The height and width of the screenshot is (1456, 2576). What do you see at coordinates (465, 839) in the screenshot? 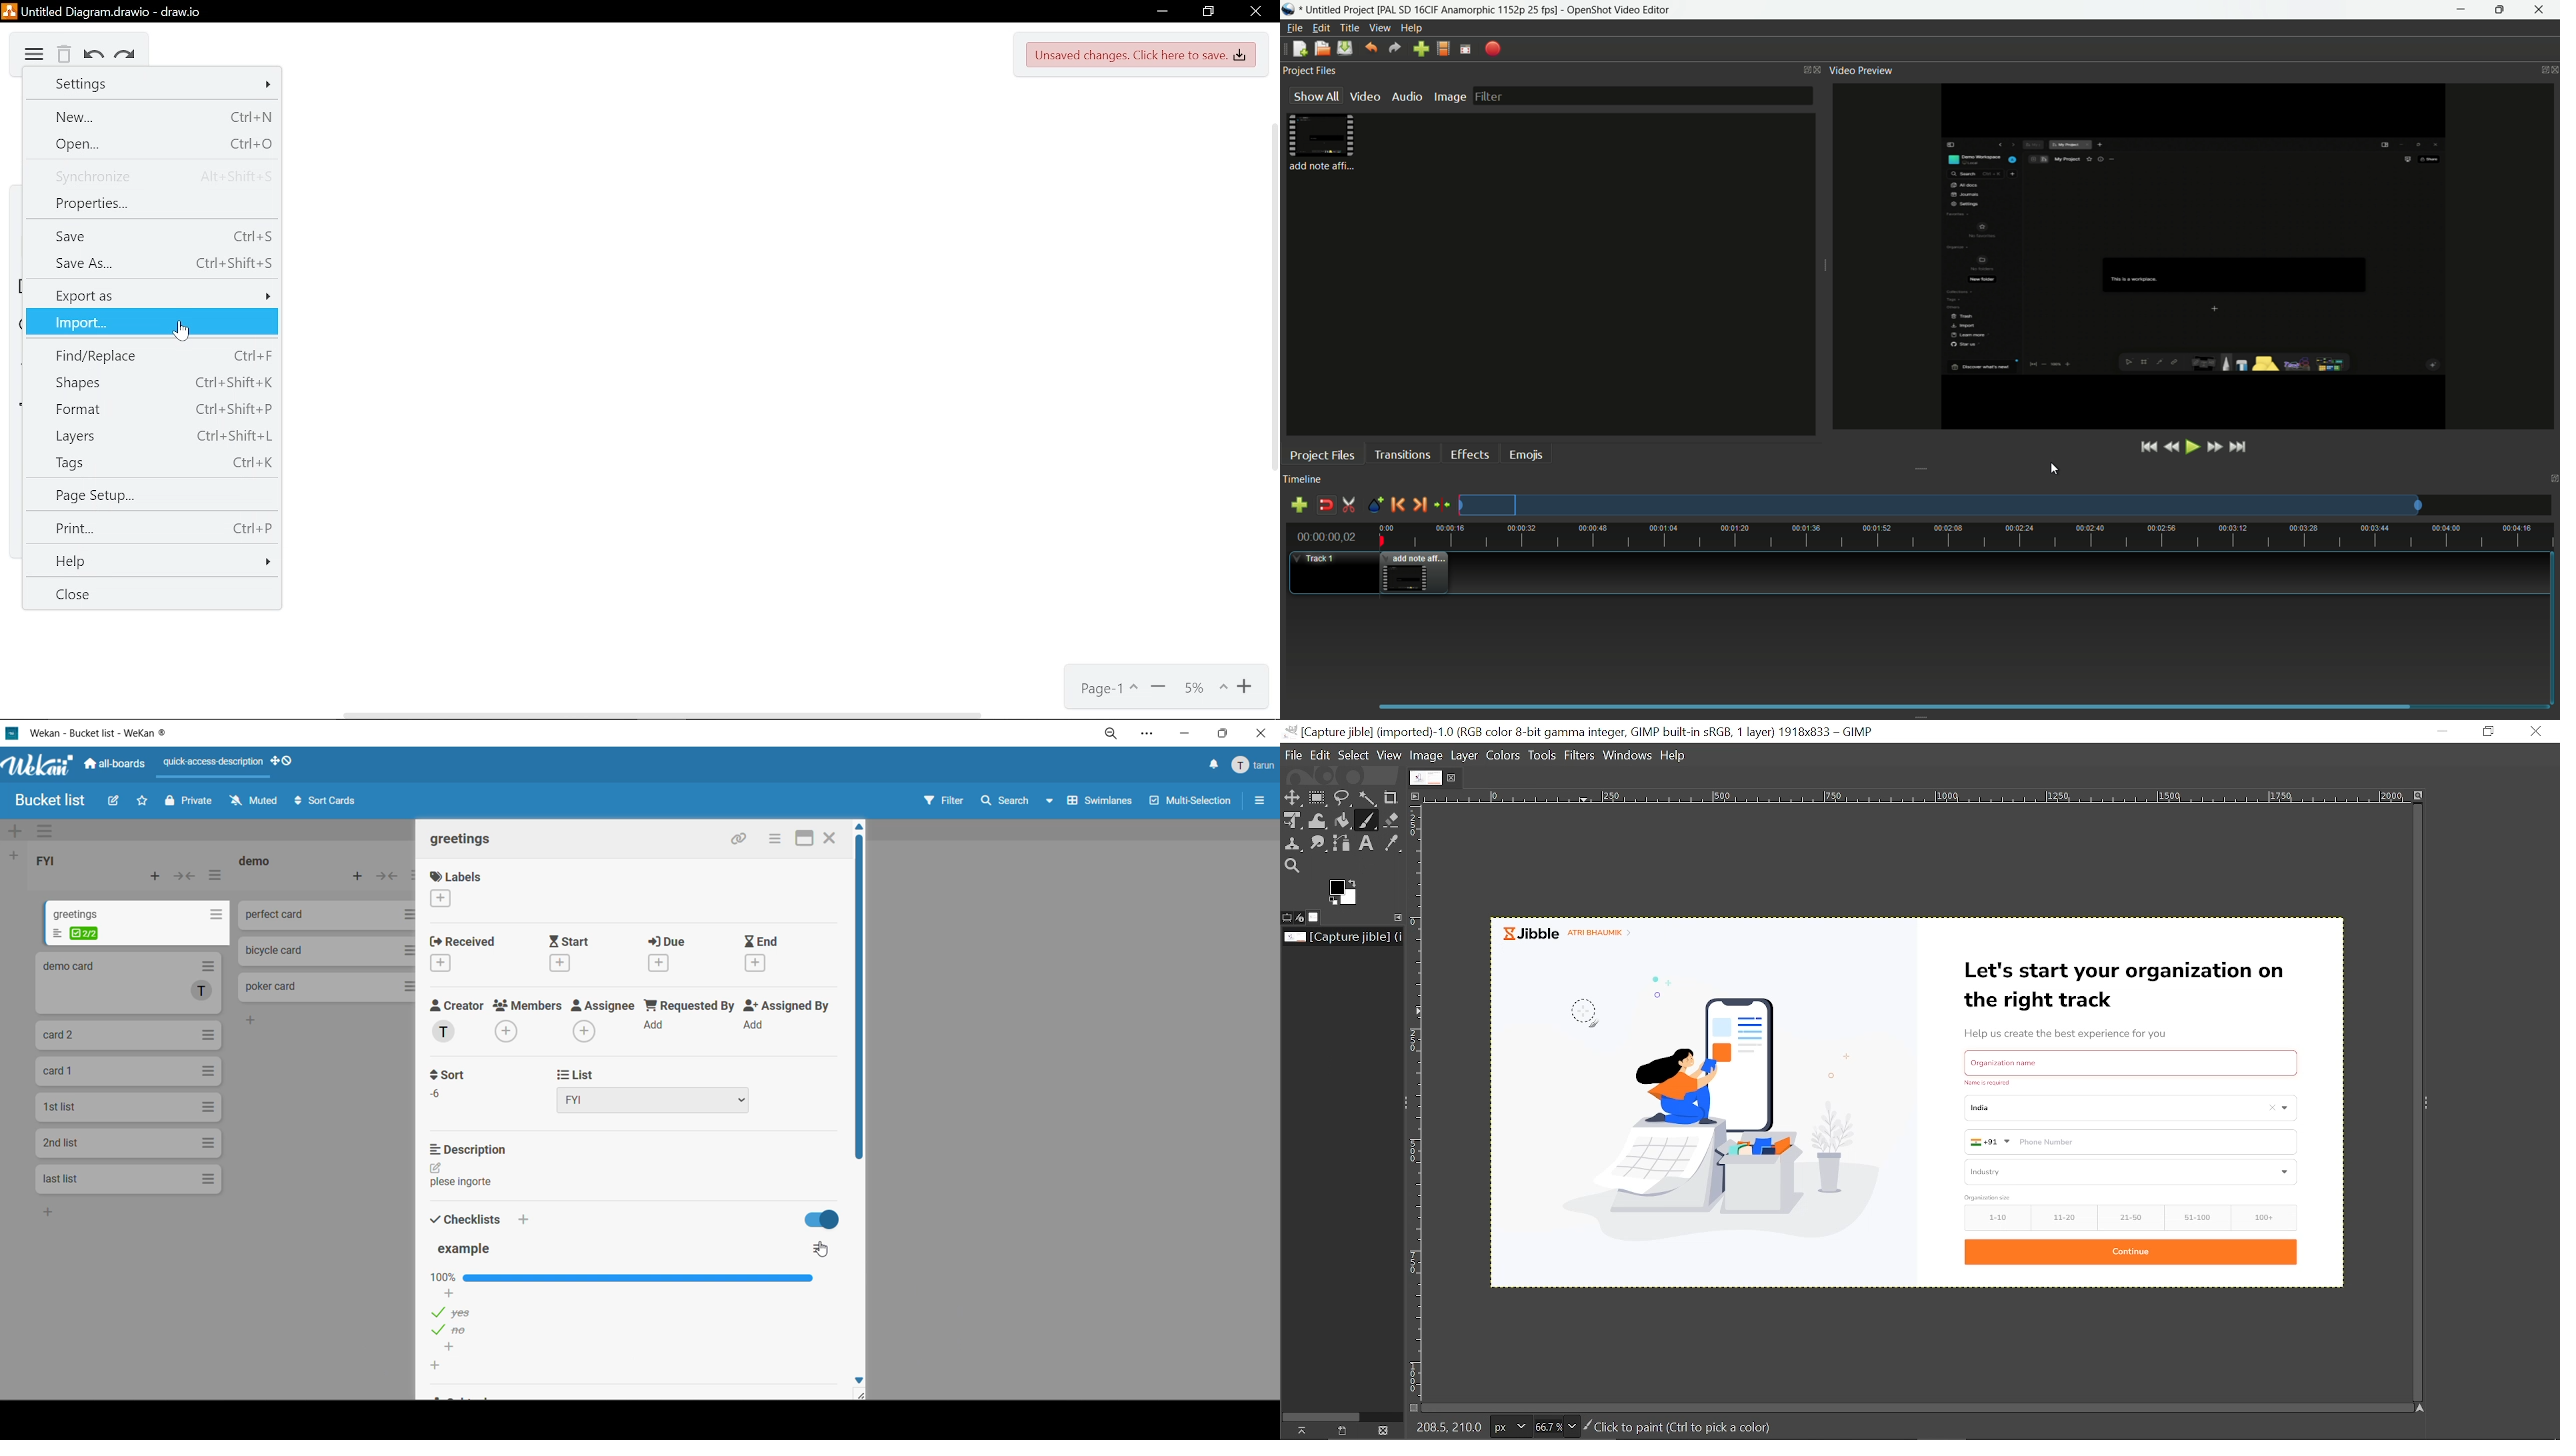
I see `card title` at bounding box center [465, 839].